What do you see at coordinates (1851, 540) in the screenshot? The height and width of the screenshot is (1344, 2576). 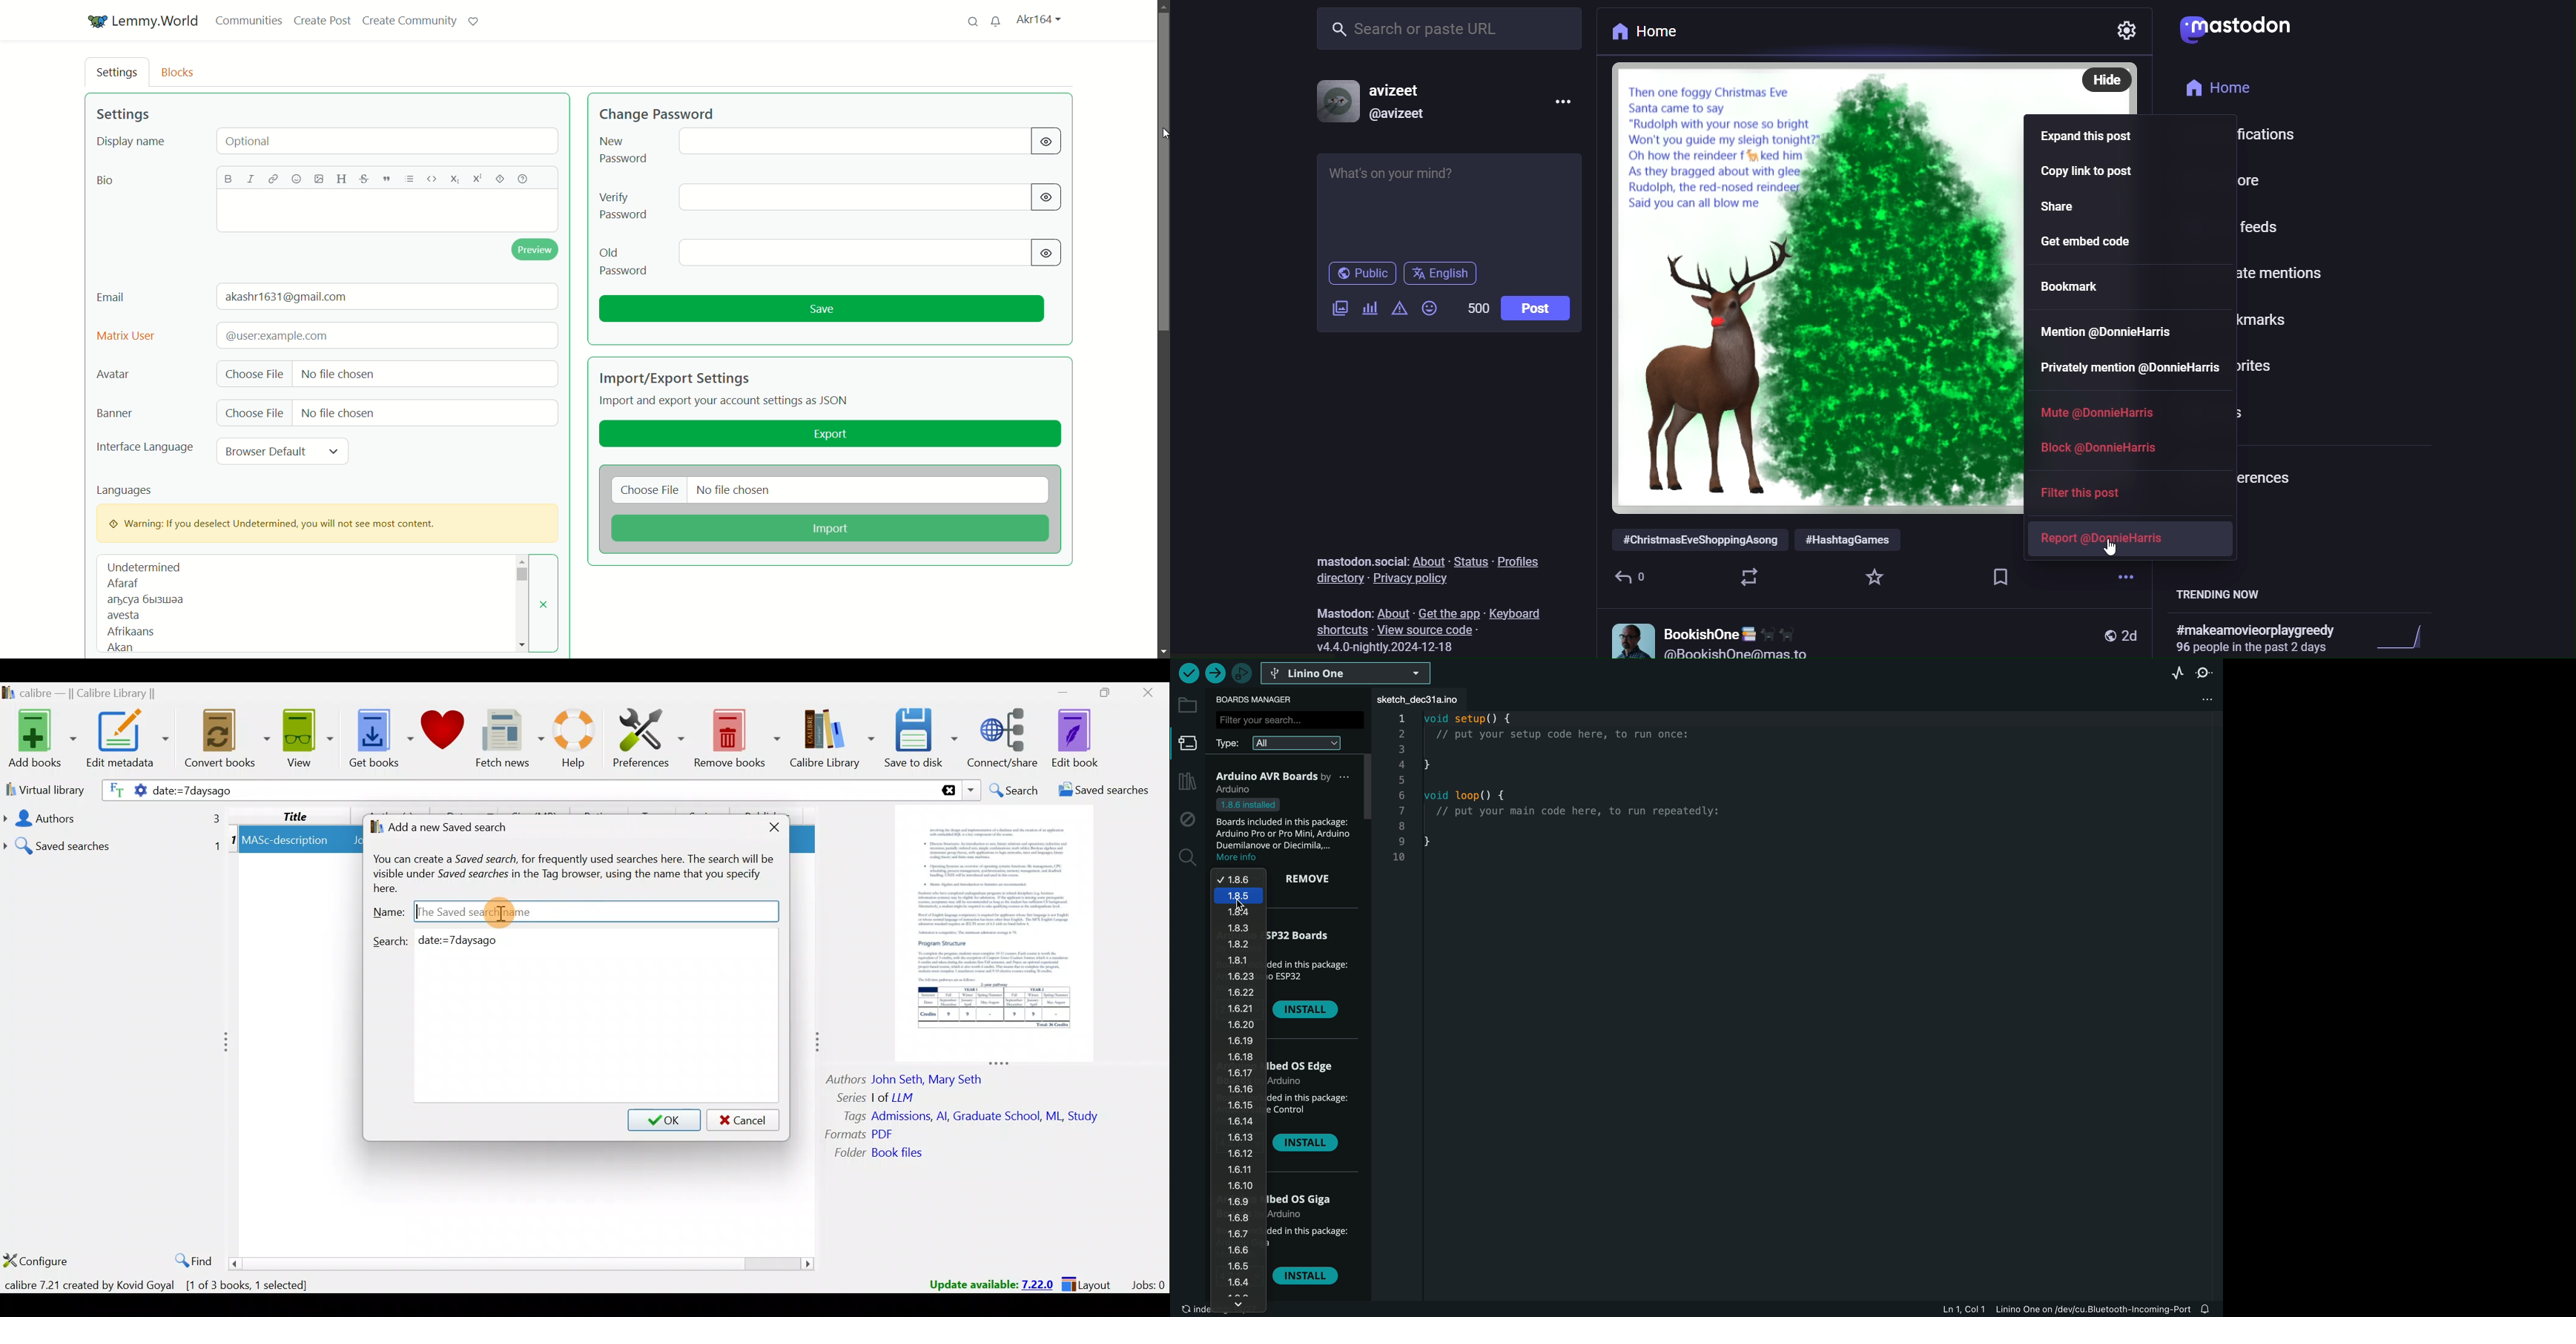 I see `#HashtagGames` at bounding box center [1851, 540].